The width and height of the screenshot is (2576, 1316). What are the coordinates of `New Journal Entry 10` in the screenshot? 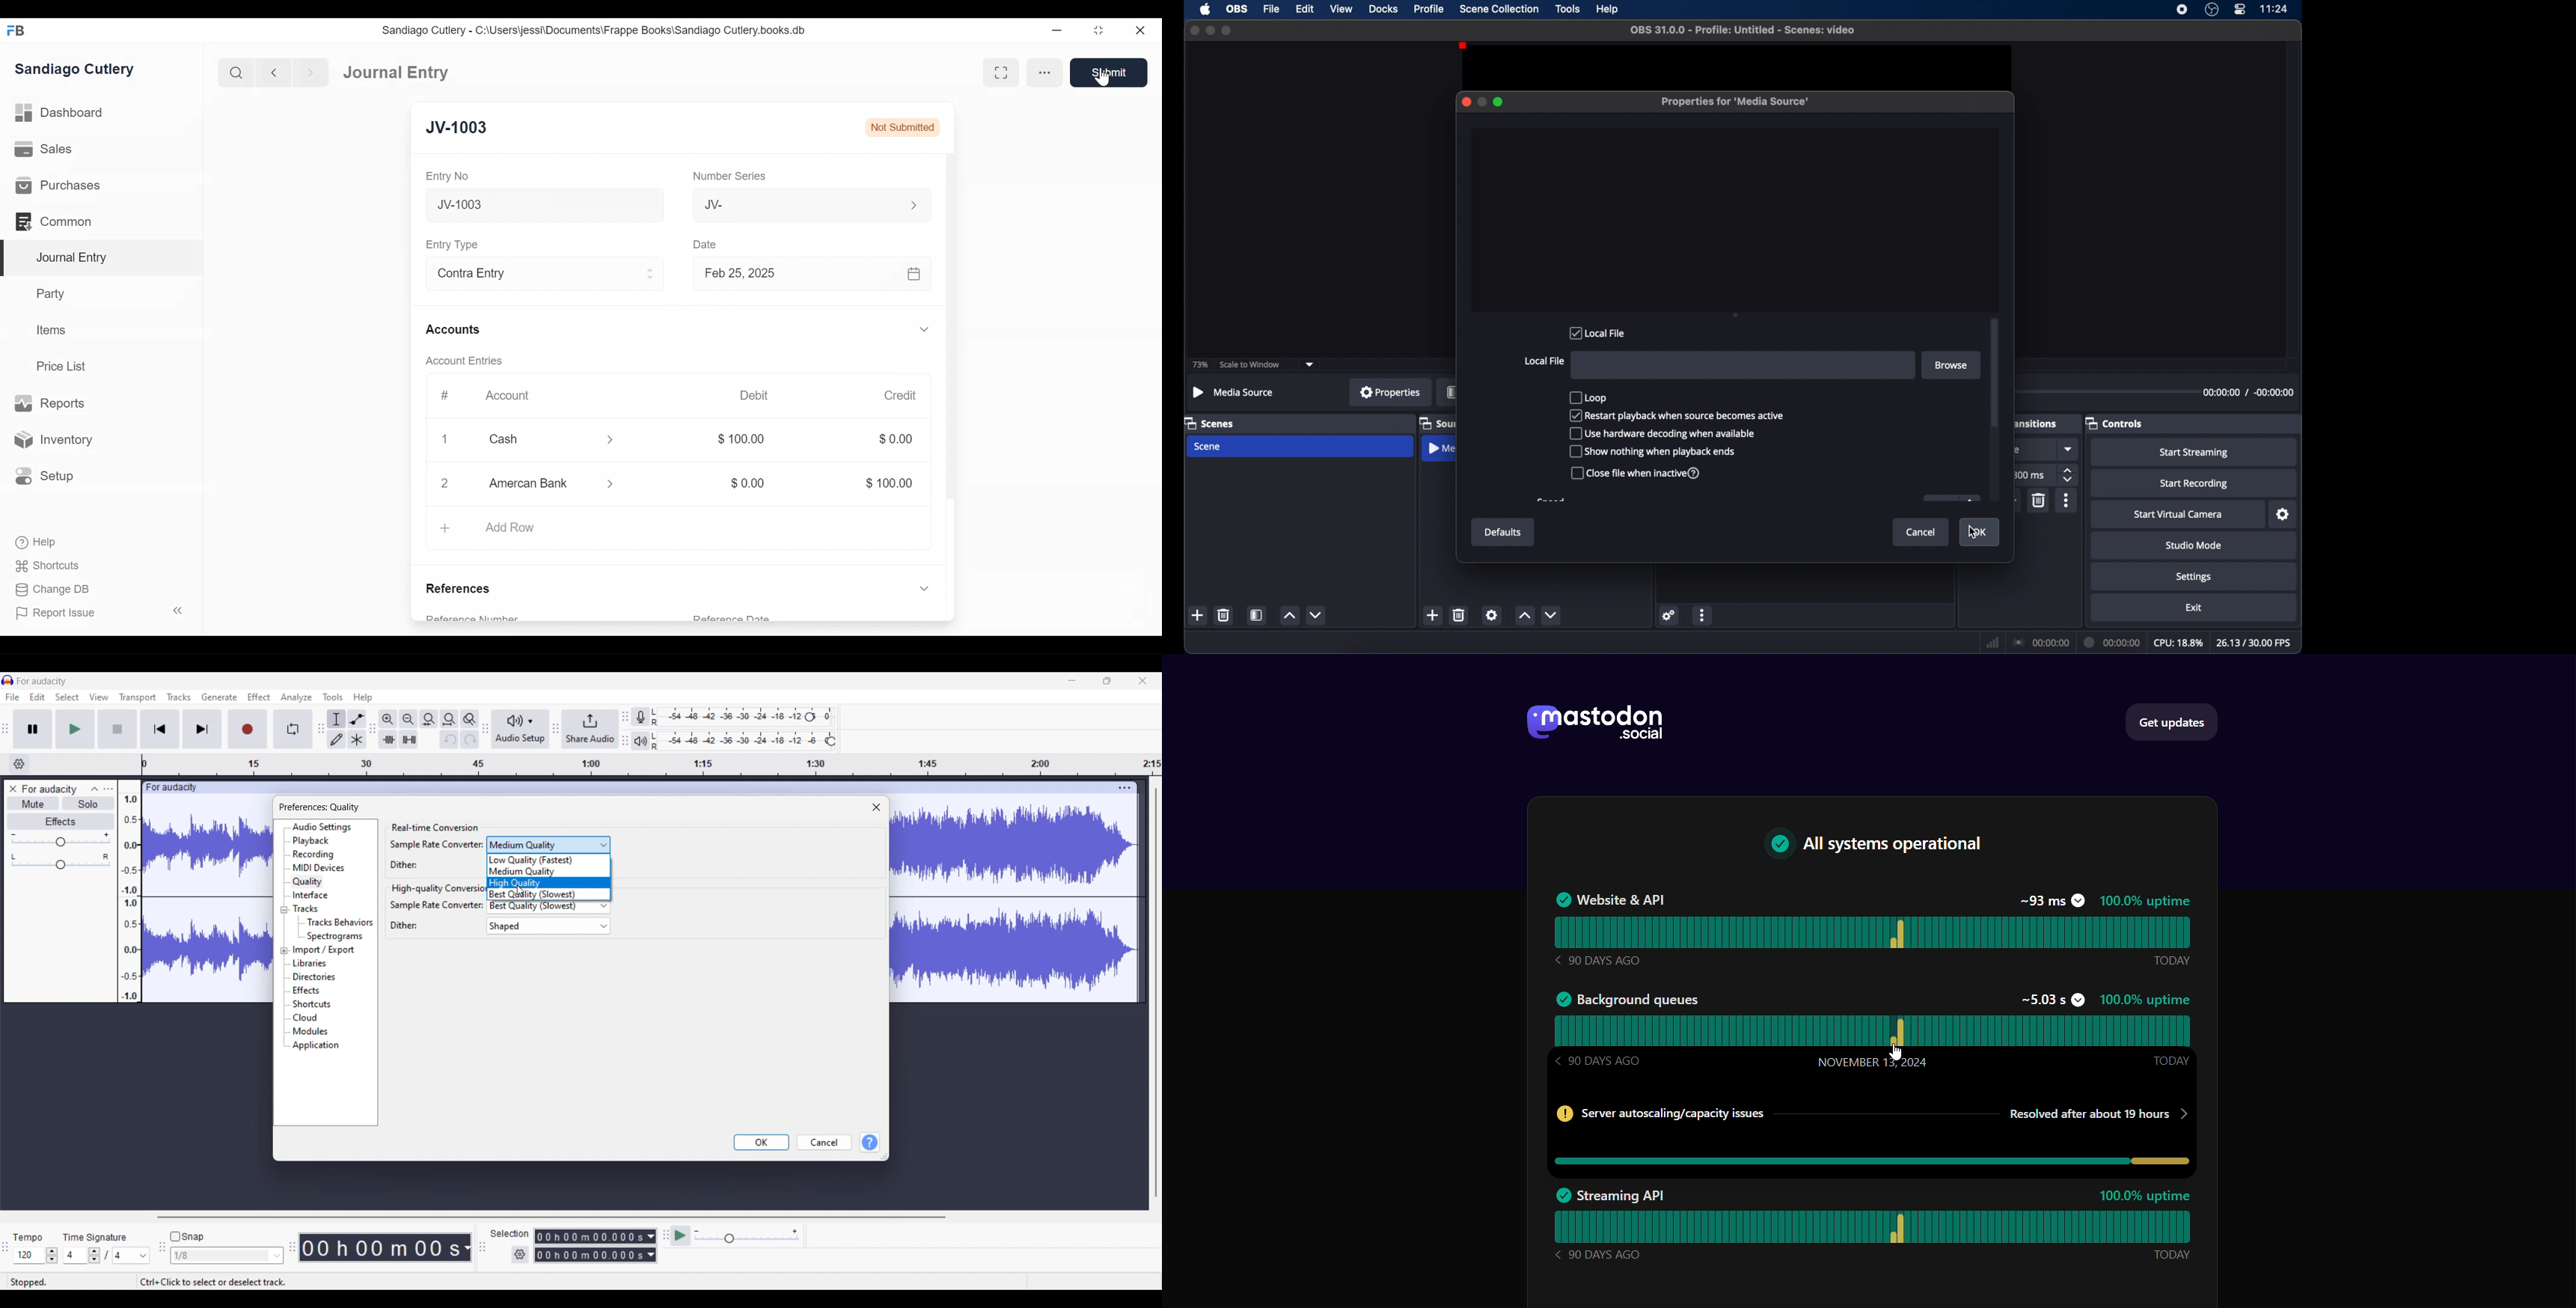 It's located at (545, 205).